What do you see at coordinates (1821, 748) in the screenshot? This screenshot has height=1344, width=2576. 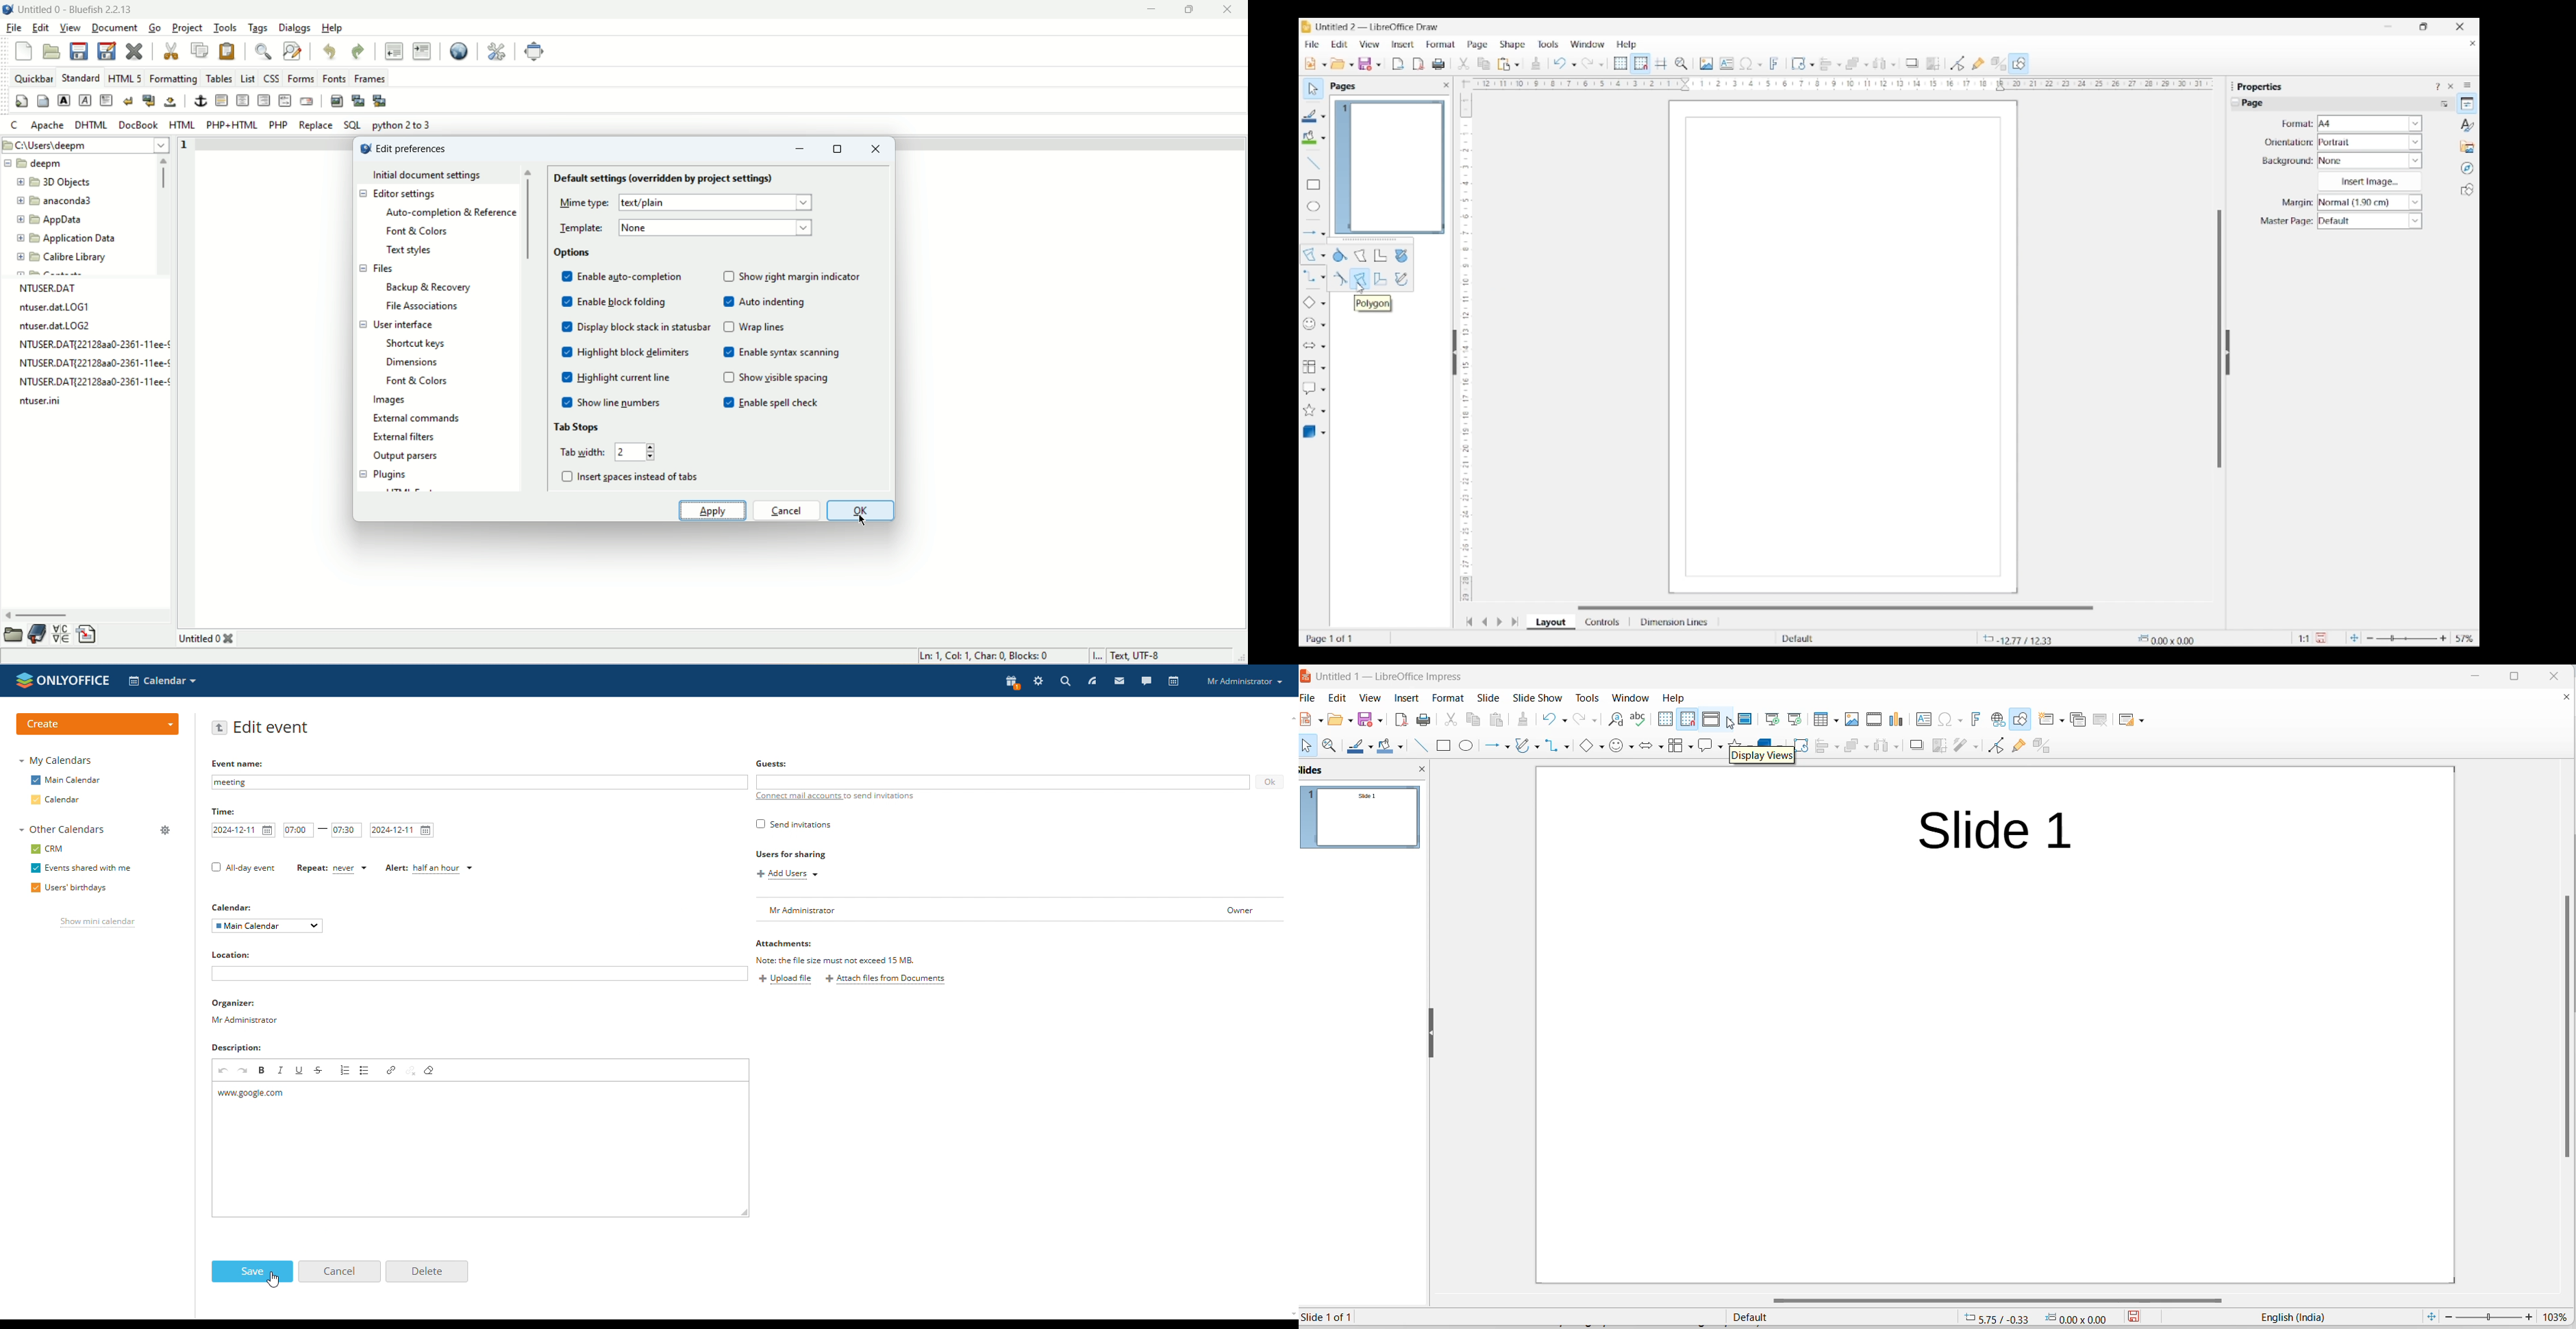 I see `align` at bounding box center [1821, 748].